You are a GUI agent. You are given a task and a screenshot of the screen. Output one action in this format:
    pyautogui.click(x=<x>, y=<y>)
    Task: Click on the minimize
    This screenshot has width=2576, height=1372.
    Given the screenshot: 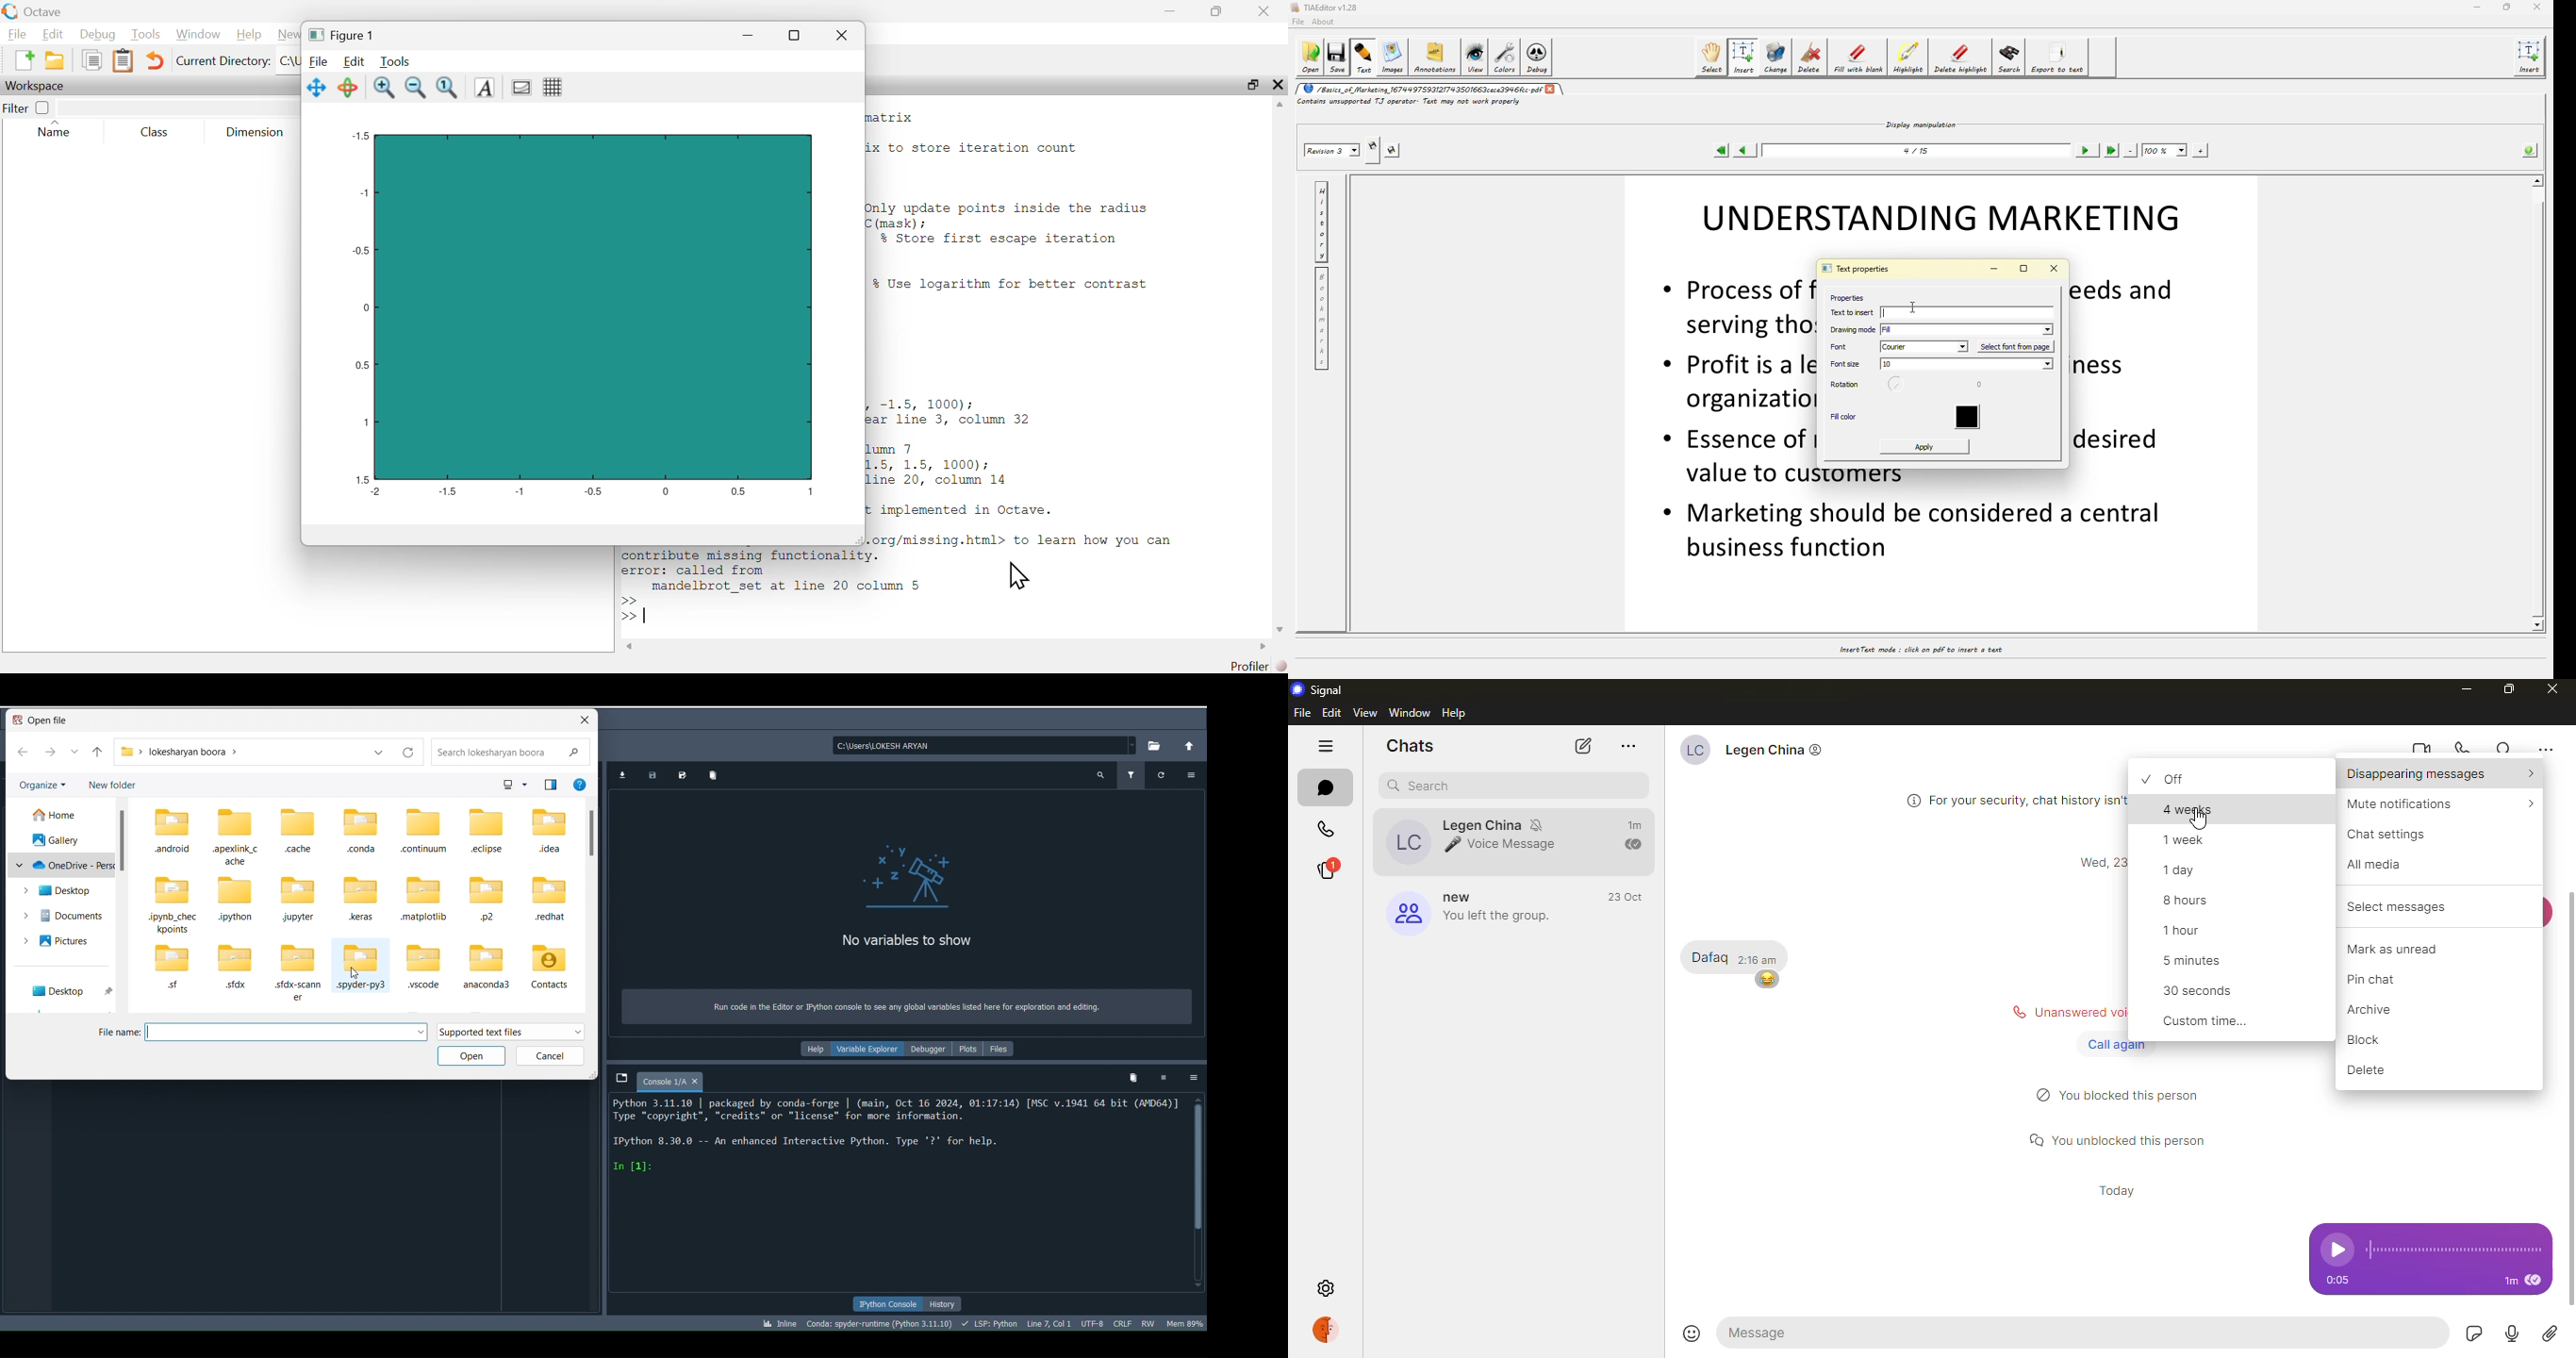 What is the action you would take?
    pyautogui.click(x=1169, y=9)
    